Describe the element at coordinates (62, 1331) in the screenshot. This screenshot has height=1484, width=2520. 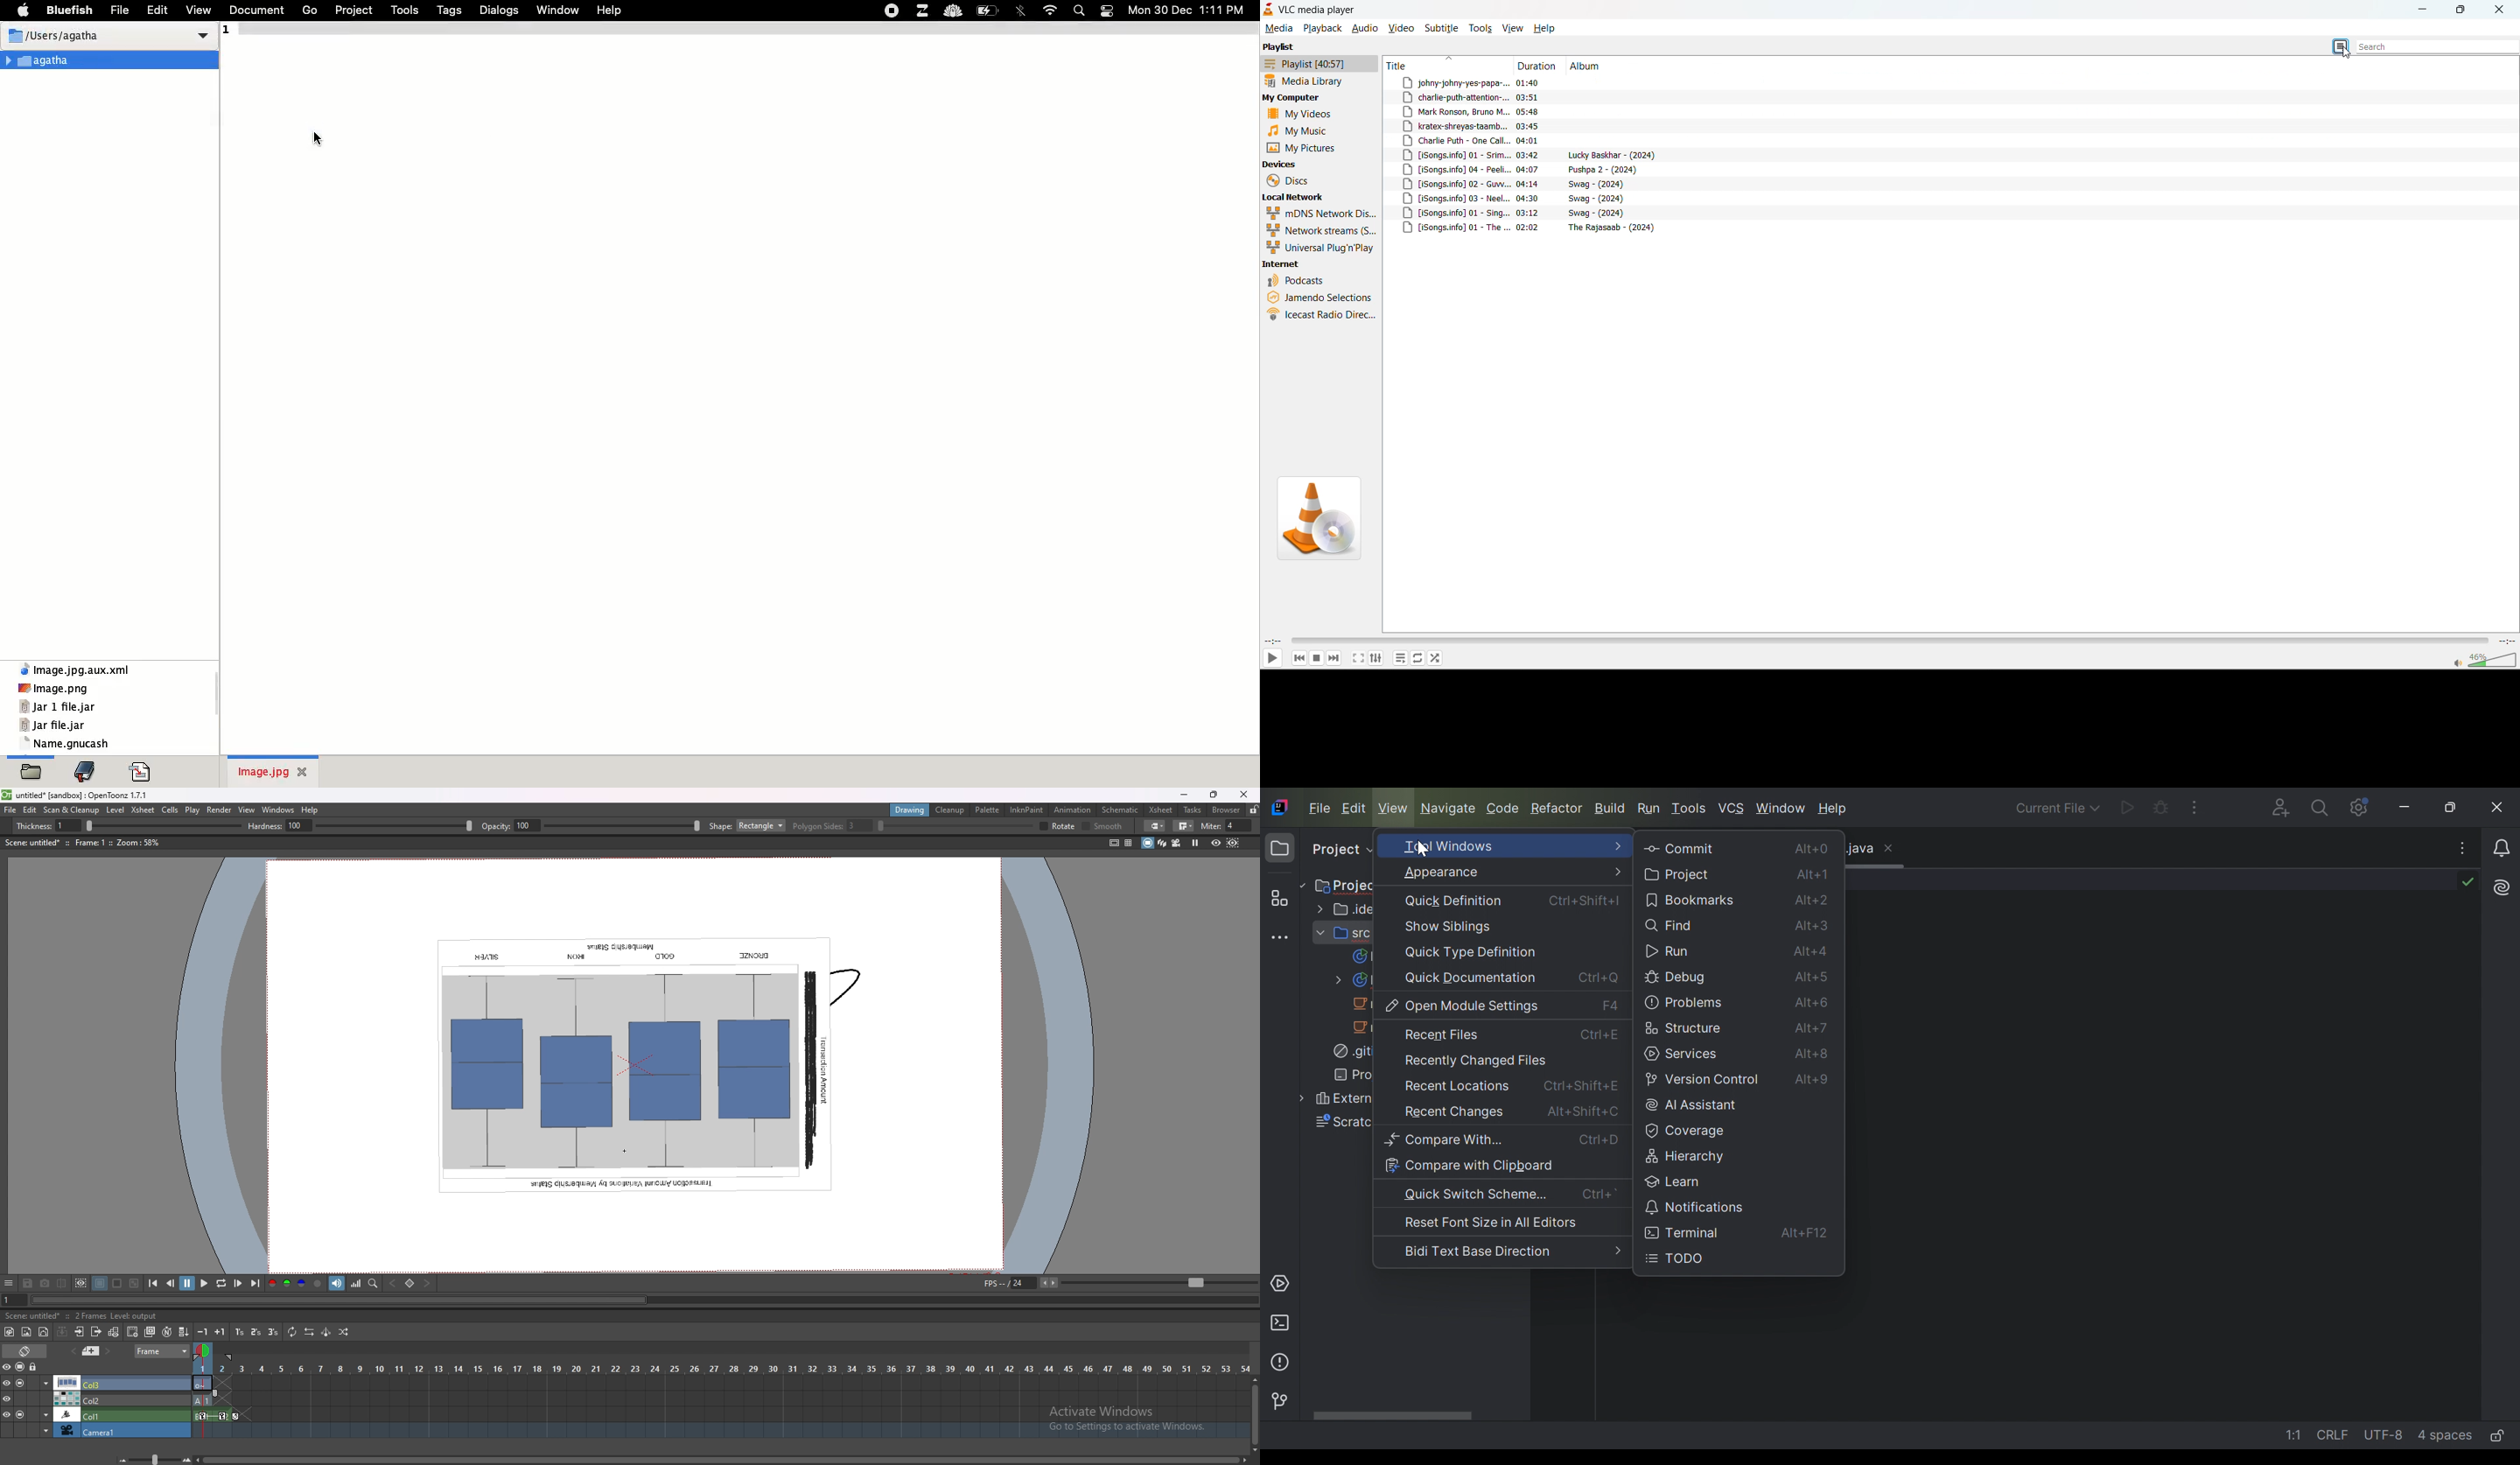
I see `collapse` at that location.